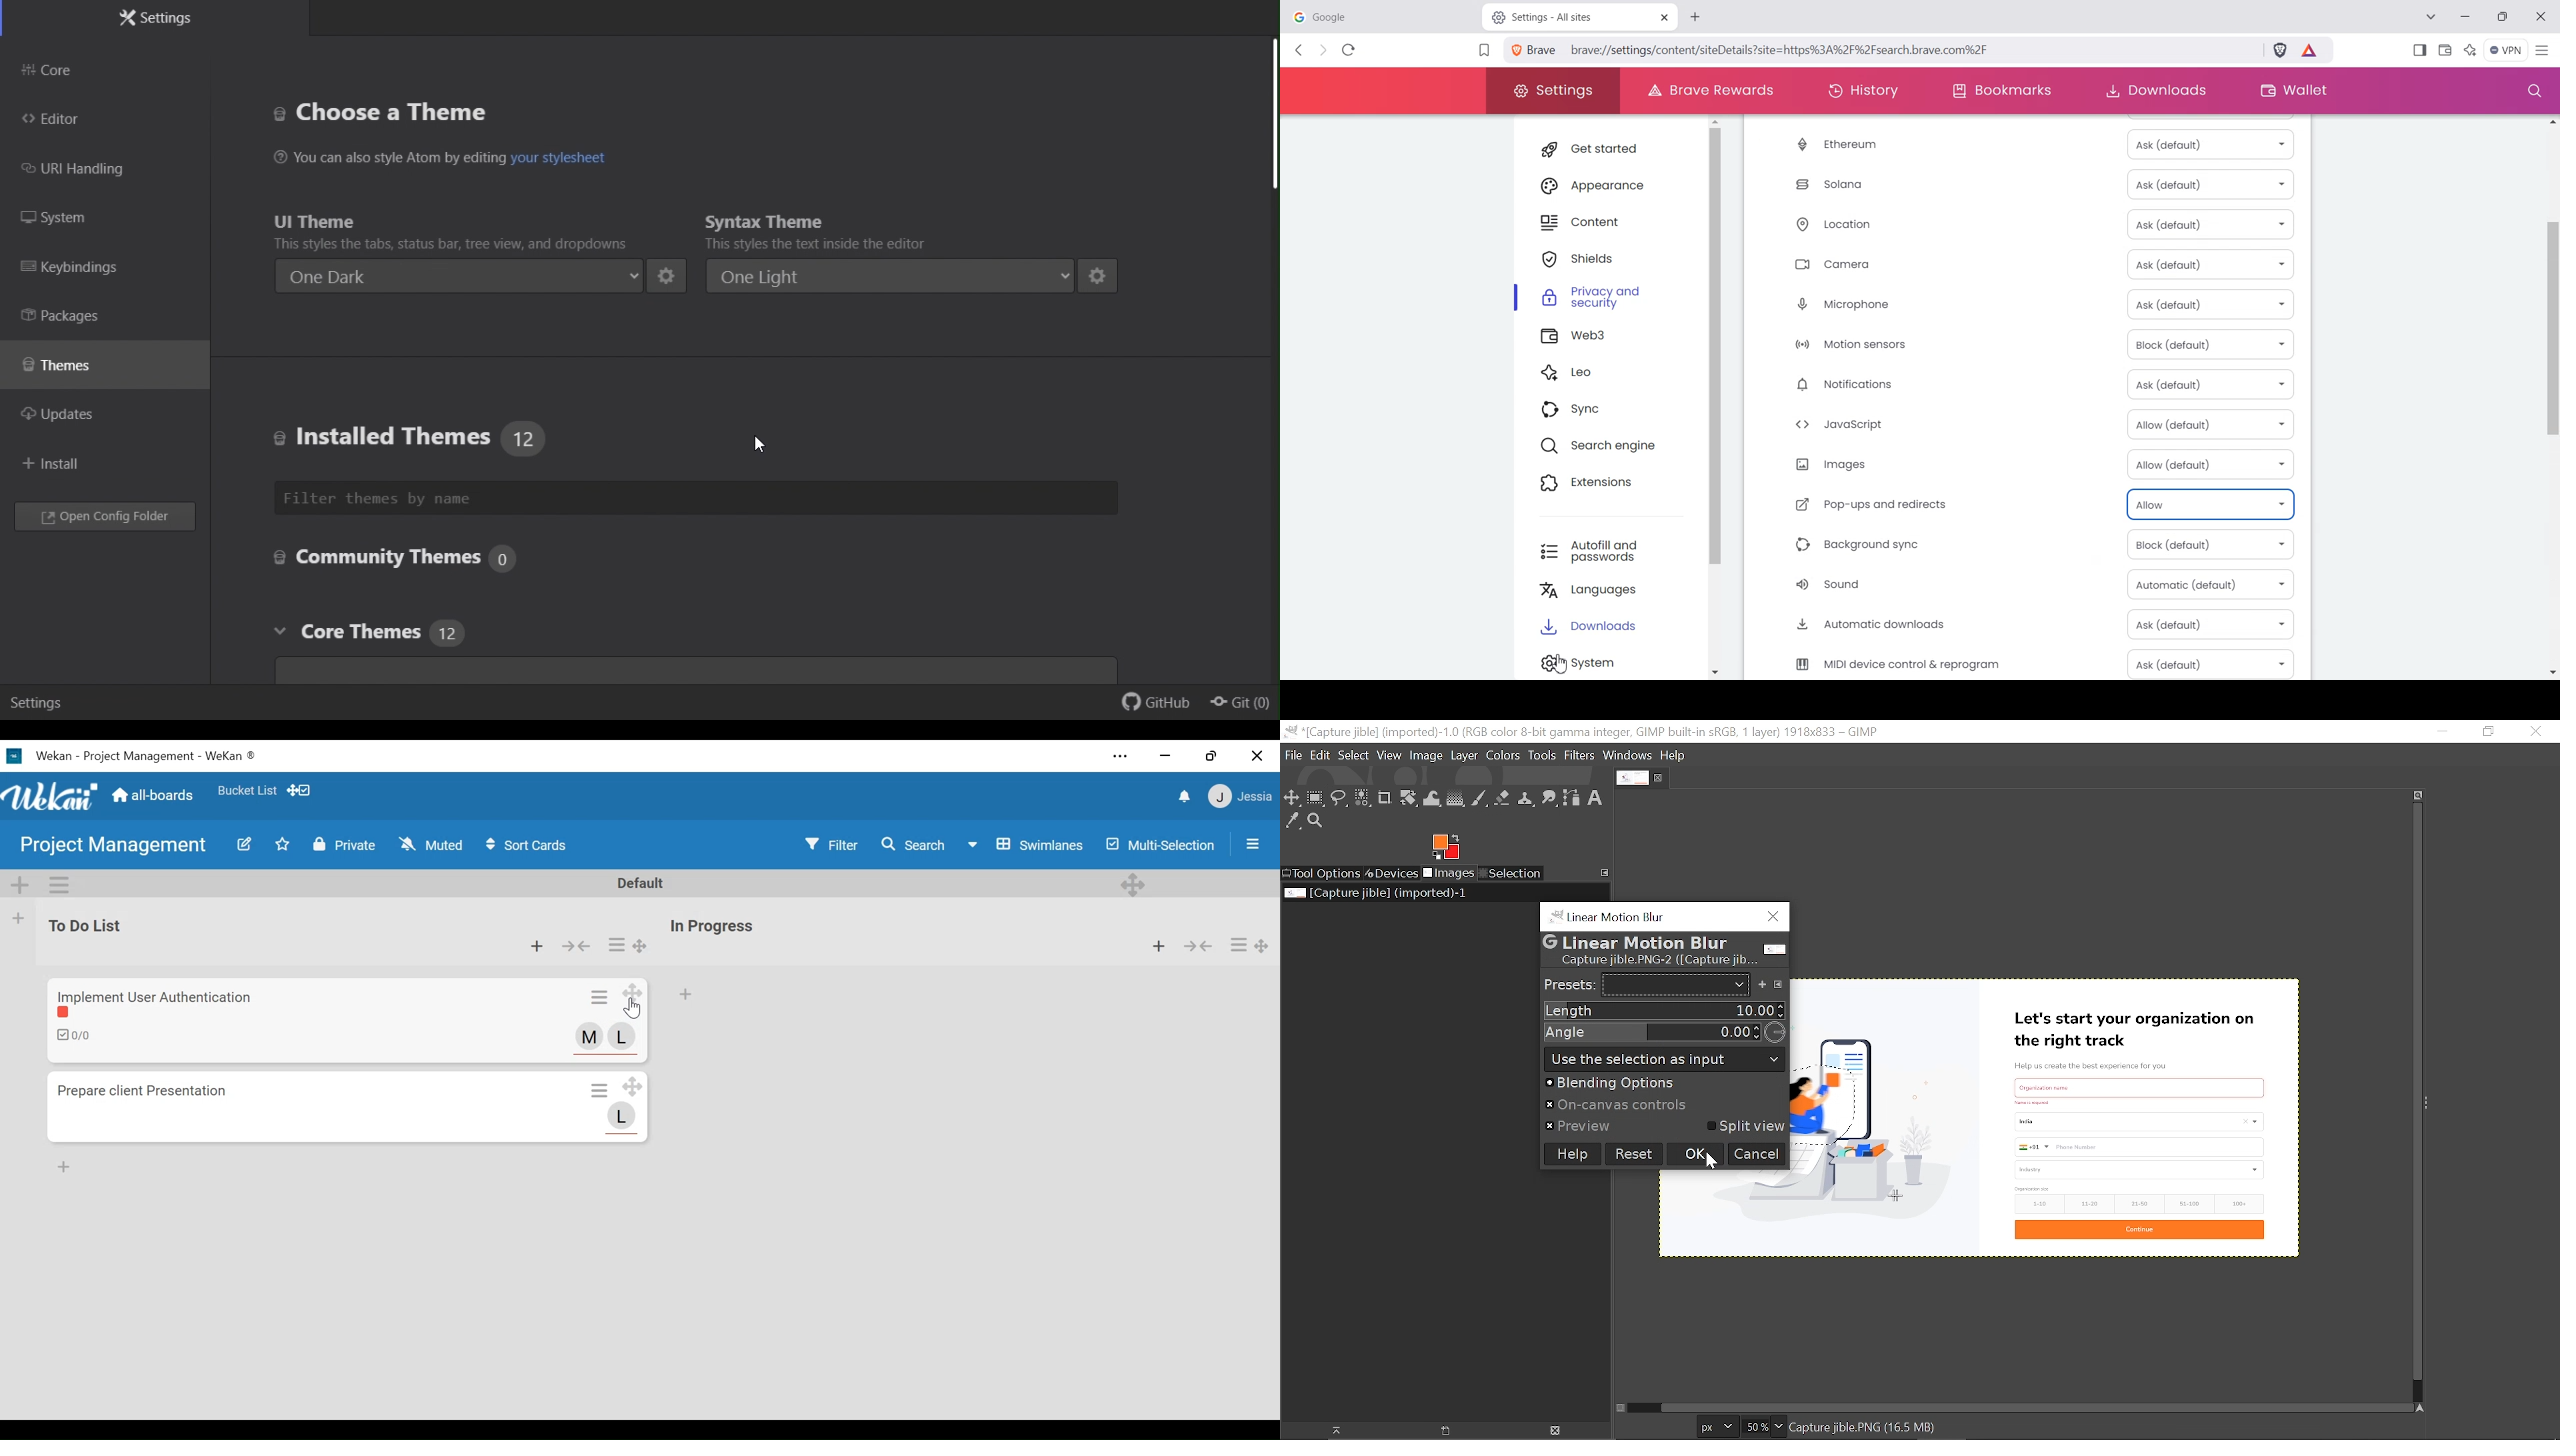 The image size is (2576, 1456). What do you see at coordinates (1257, 757) in the screenshot?
I see `close` at bounding box center [1257, 757].